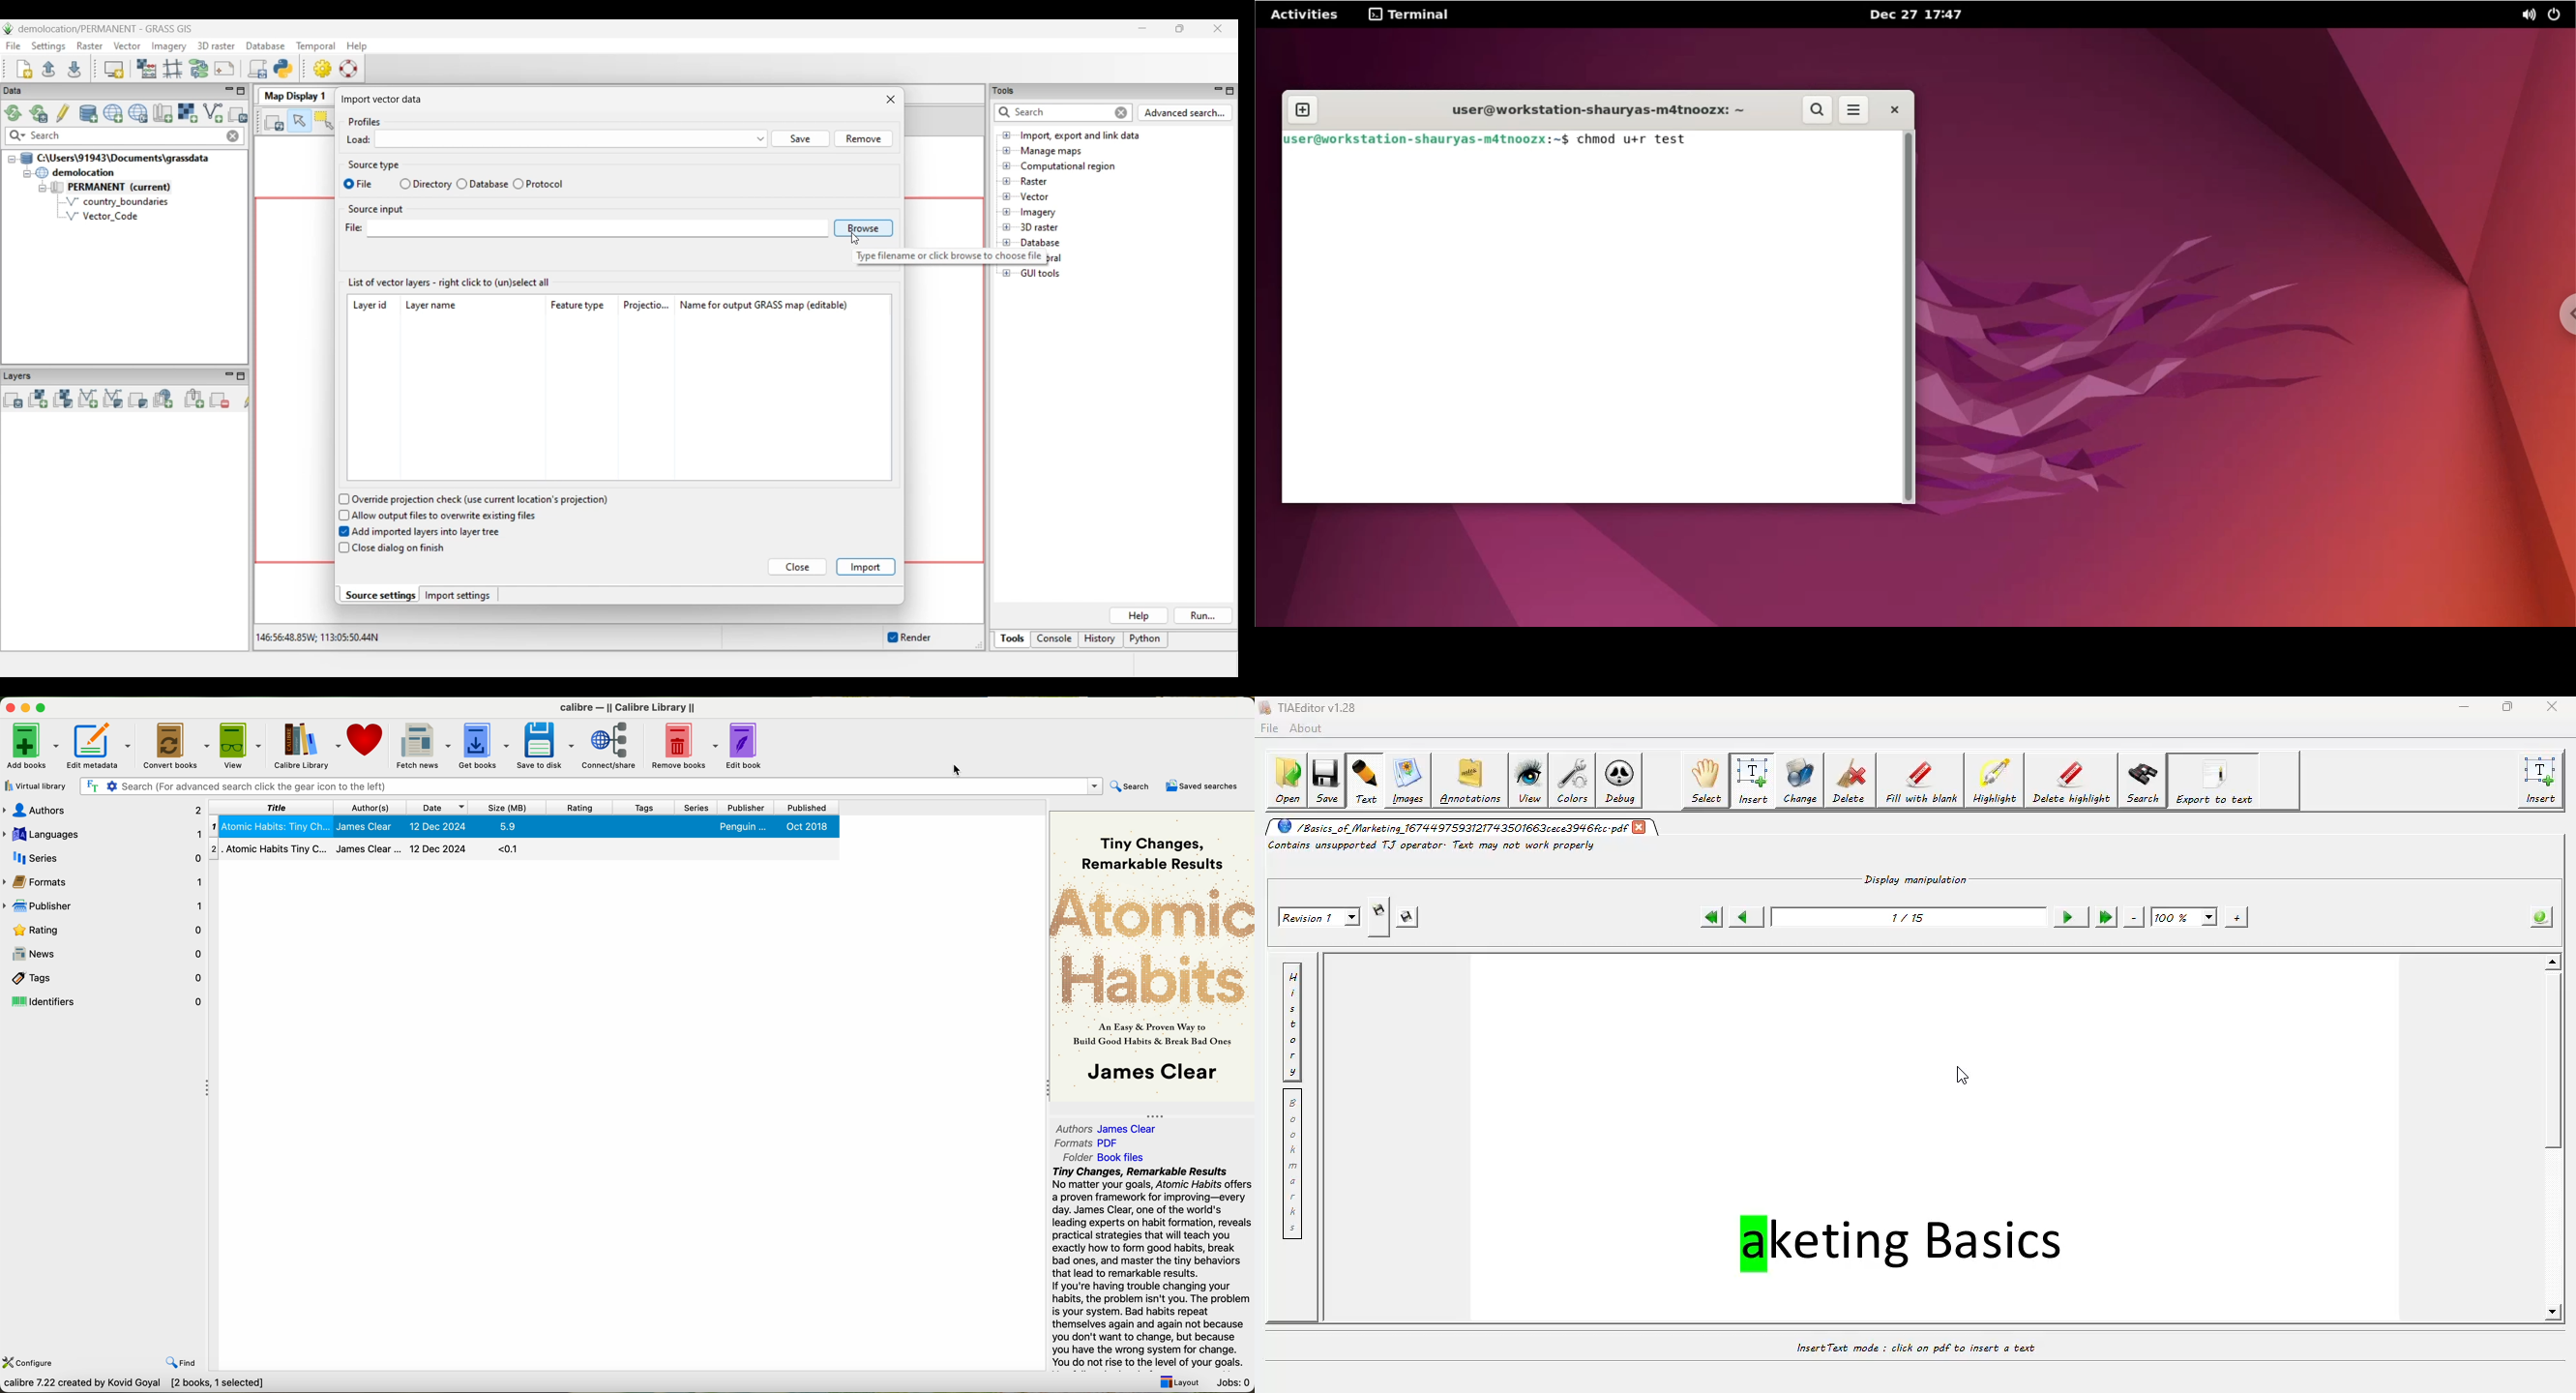 This screenshot has width=2576, height=1400. Describe the element at coordinates (103, 907) in the screenshot. I see `publisher` at that location.